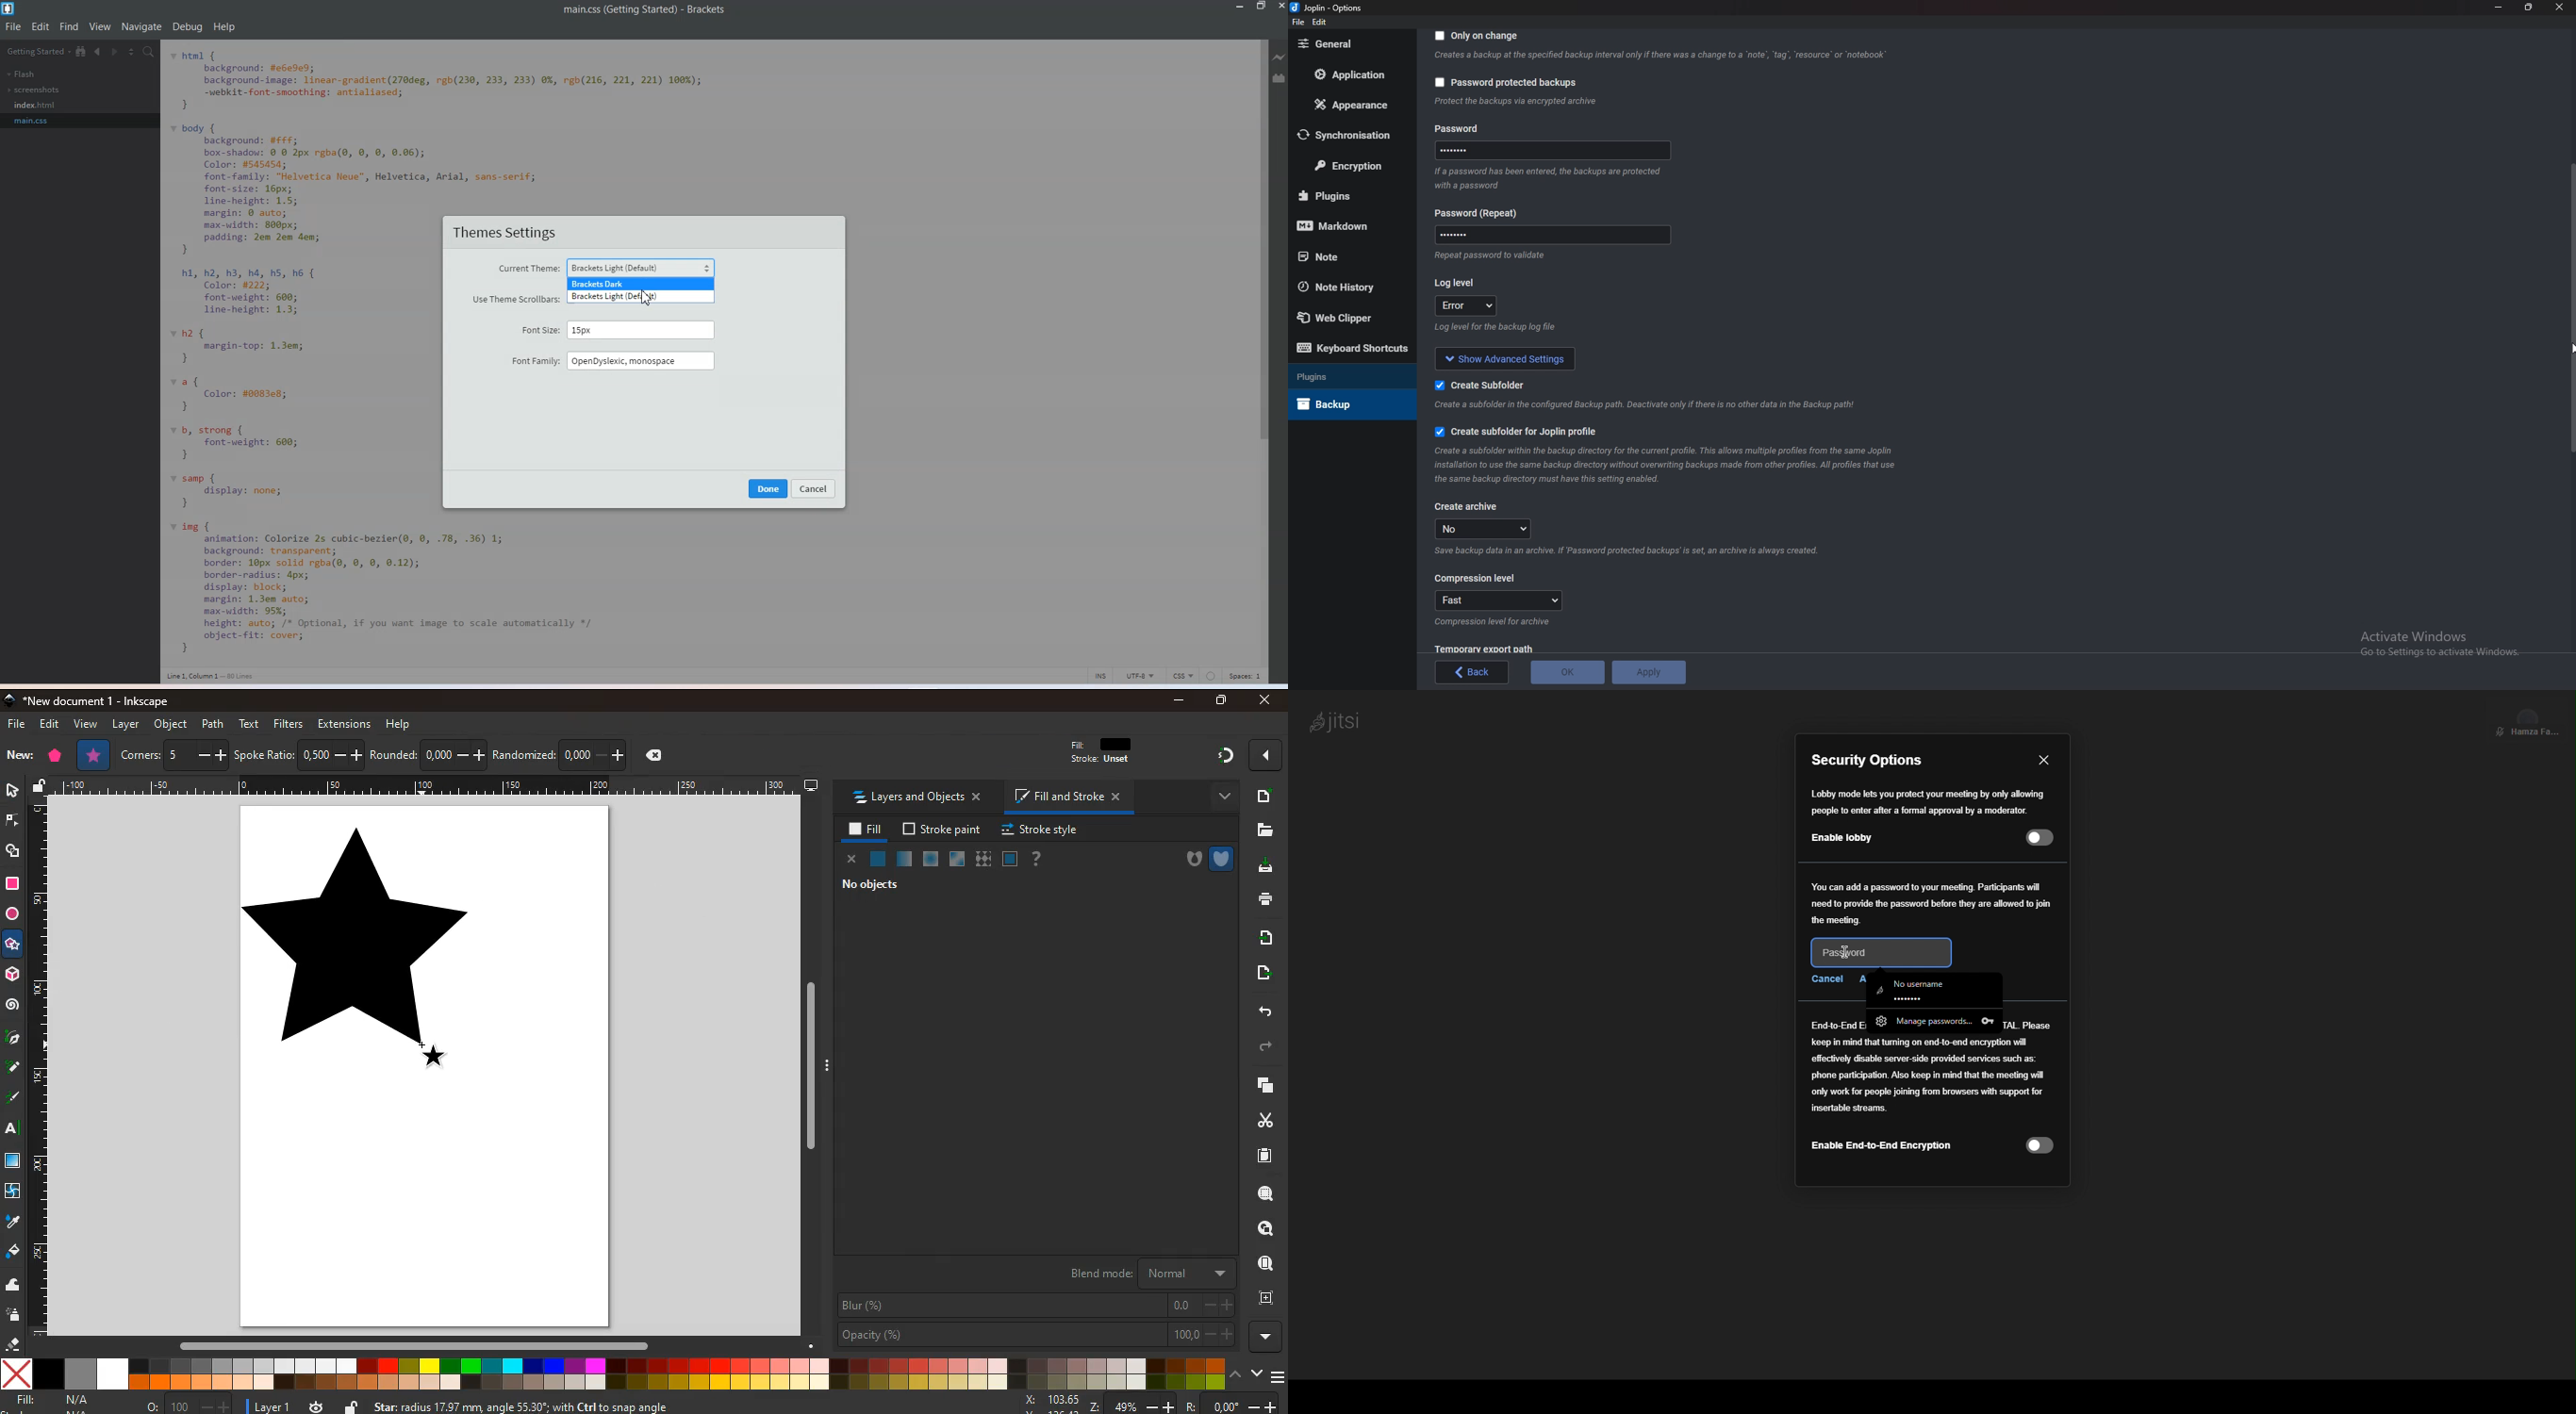 Image resolution: width=2576 pixels, height=1428 pixels. What do you see at coordinates (878, 858) in the screenshot?
I see `normal` at bounding box center [878, 858].